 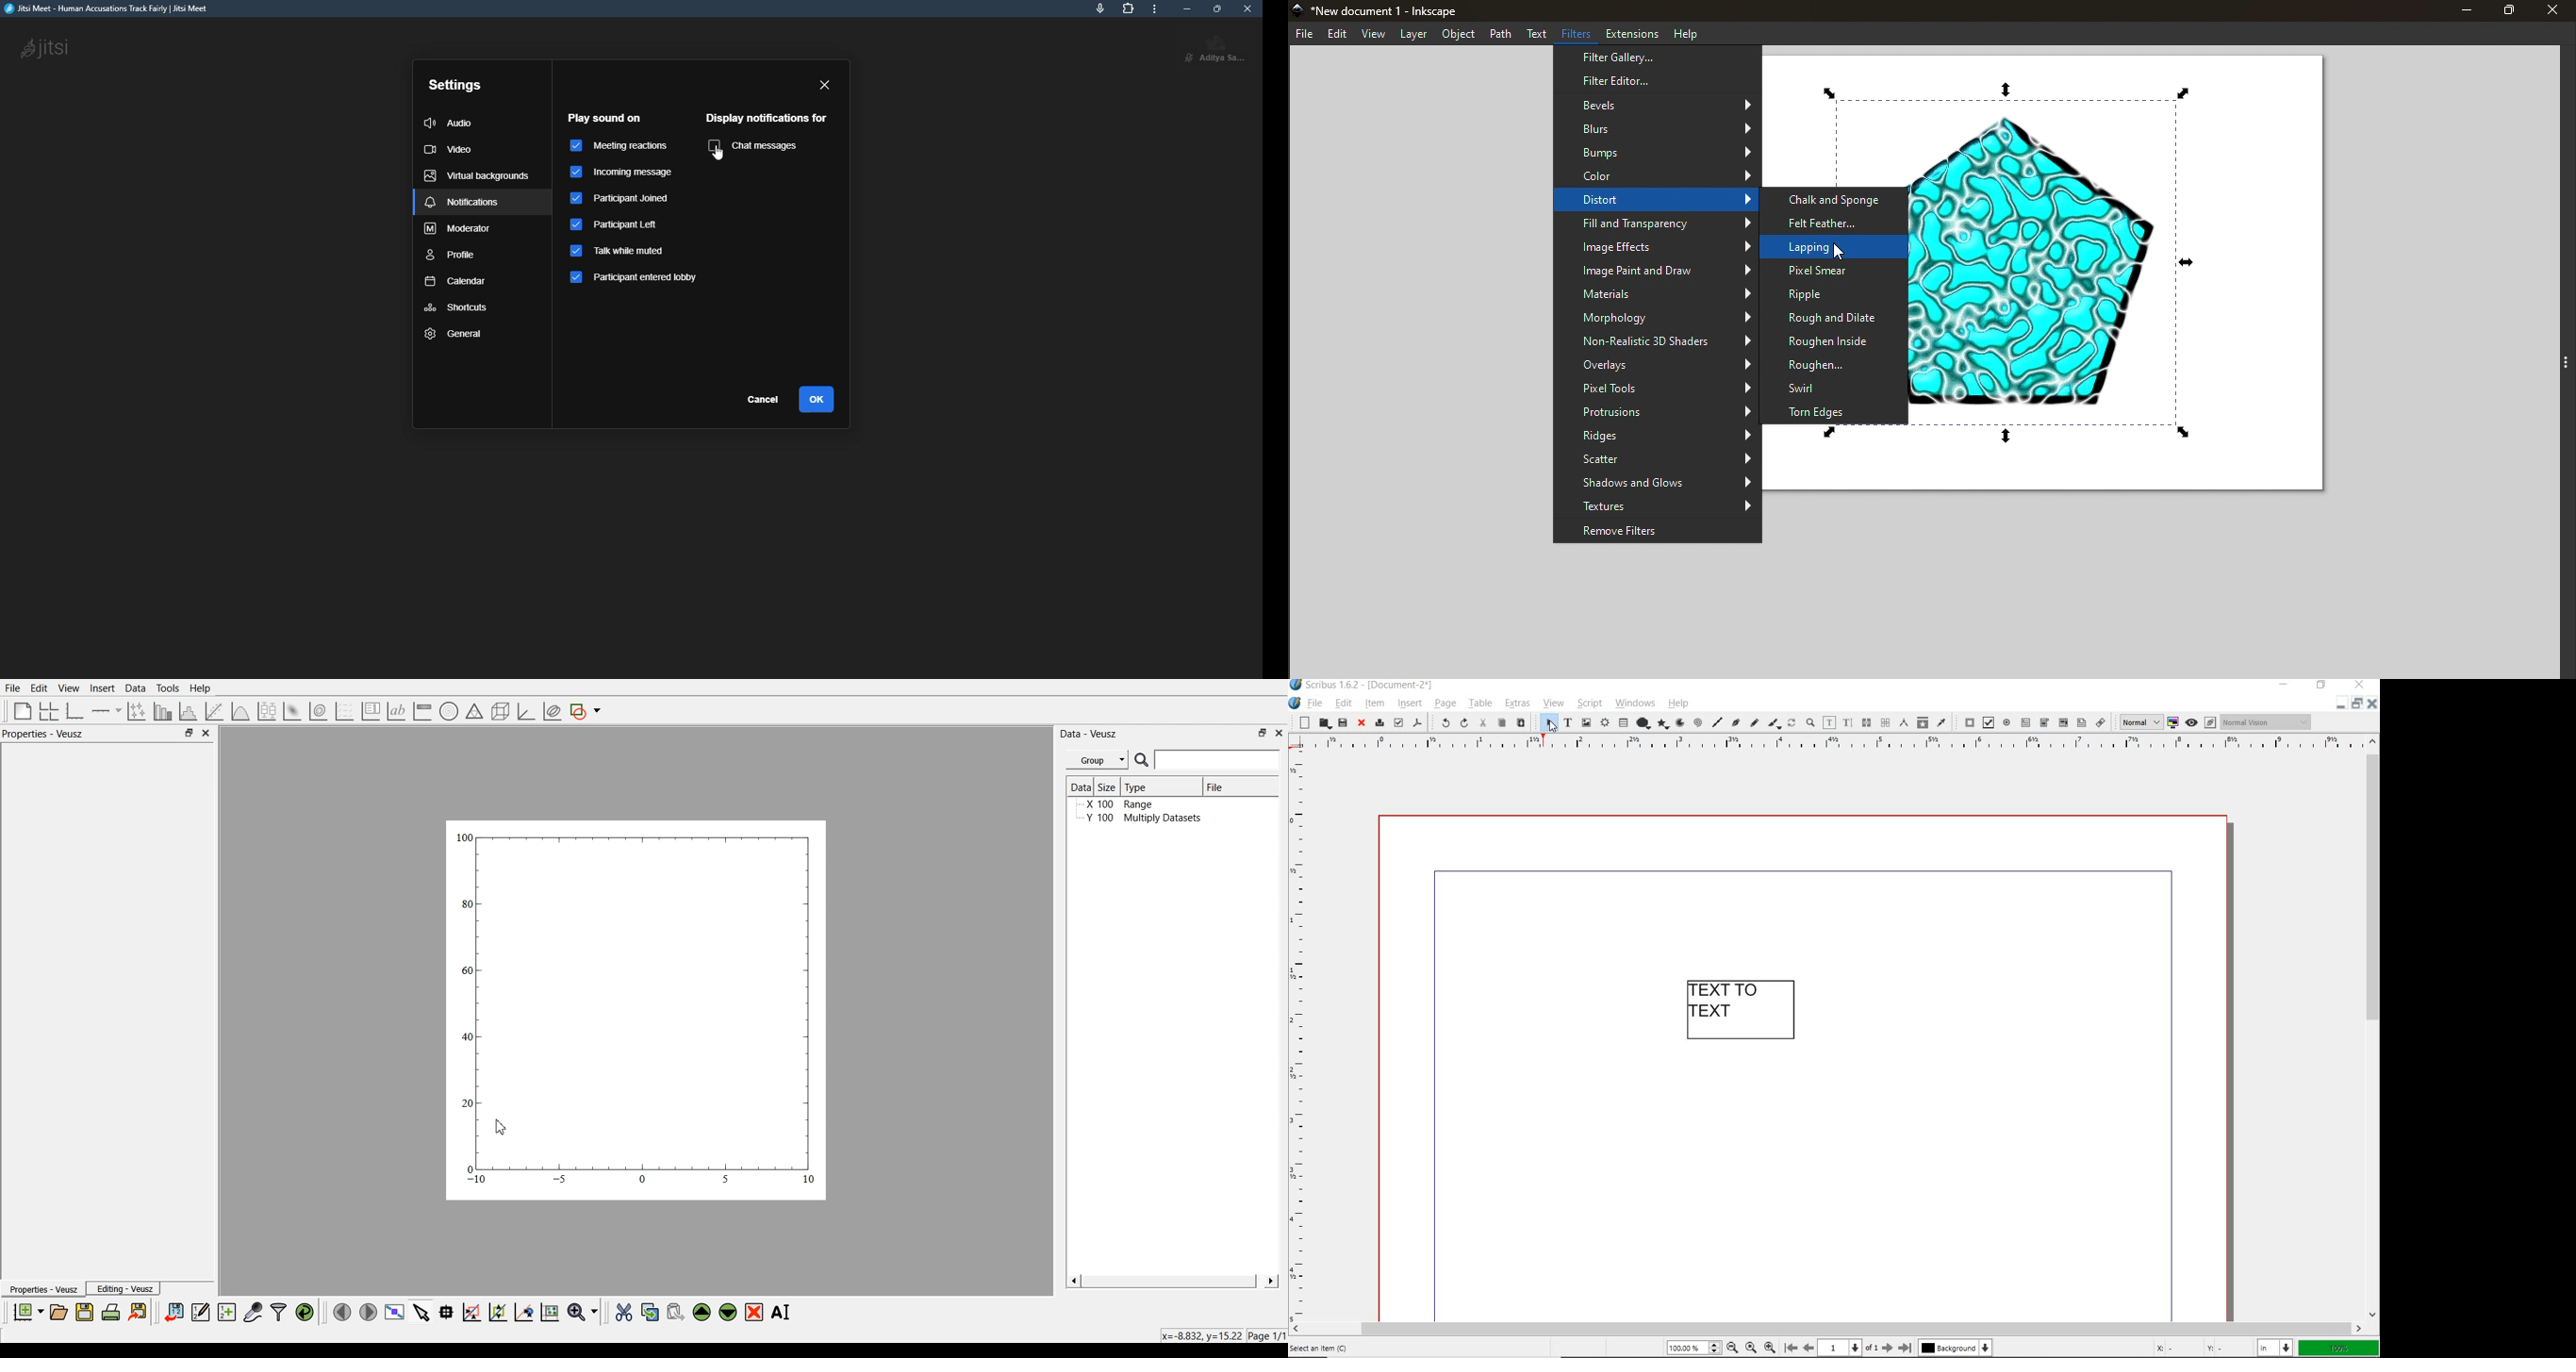 What do you see at coordinates (2273, 1348) in the screenshot?
I see `select unit` at bounding box center [2273, 1348].